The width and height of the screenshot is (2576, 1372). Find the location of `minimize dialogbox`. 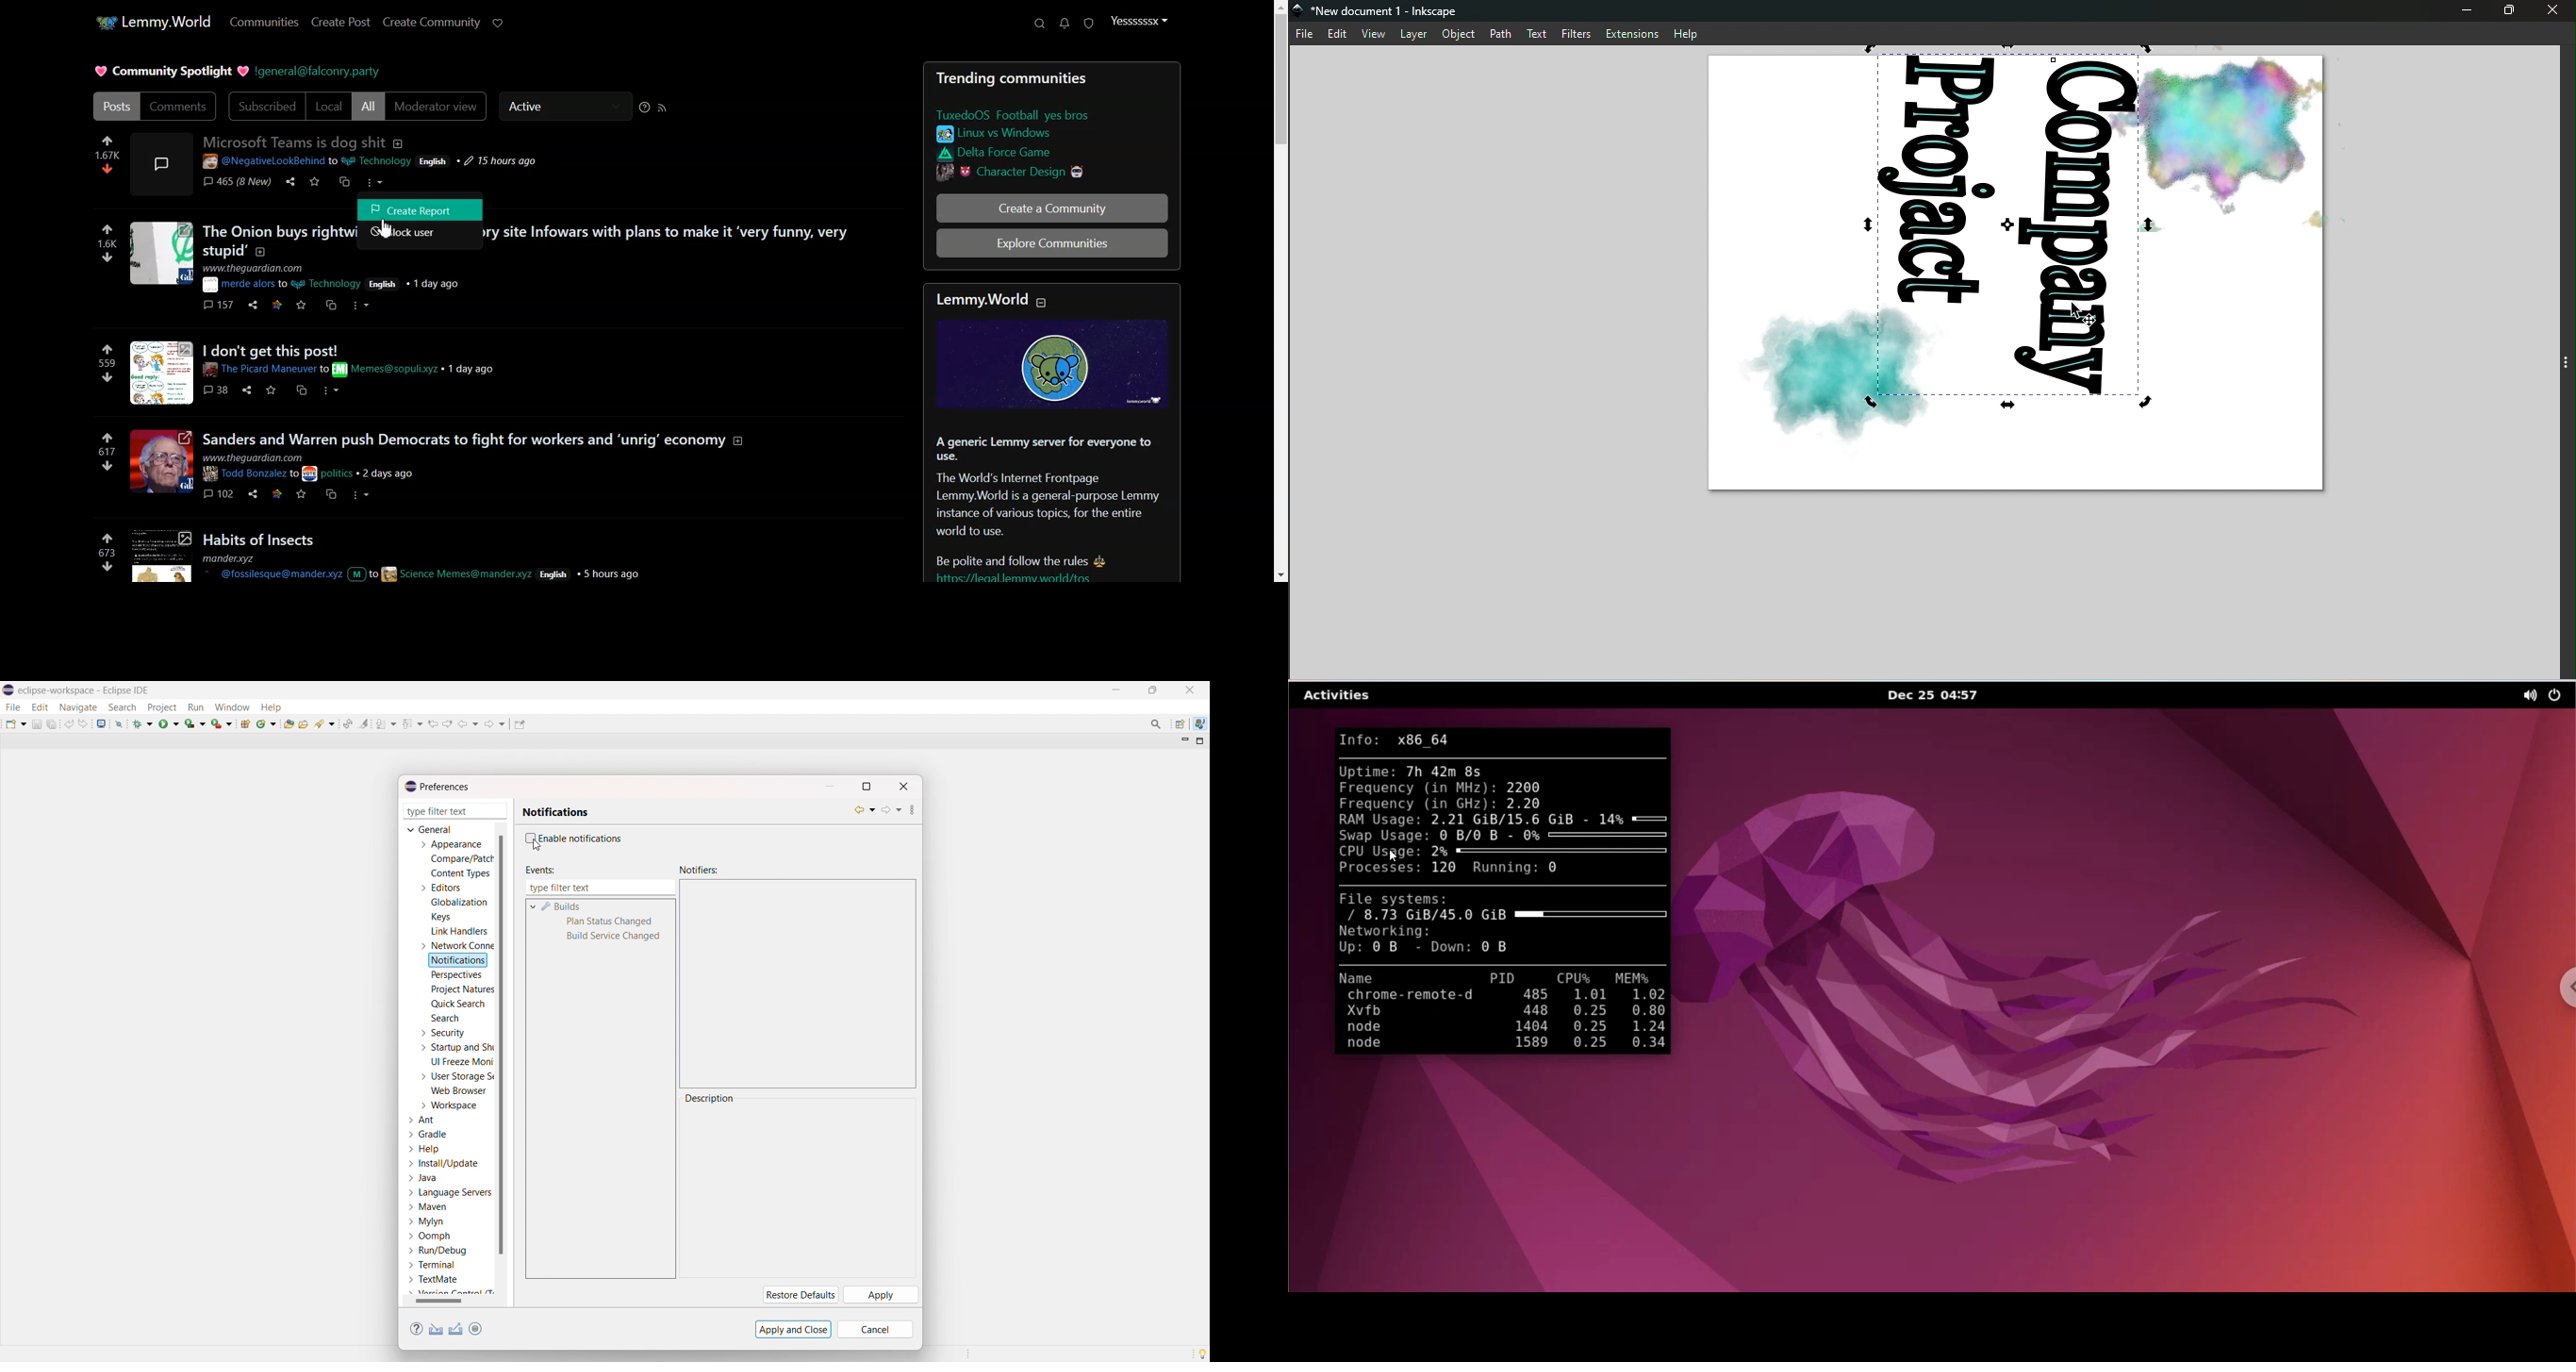

minimize dialogbox is located at coordinates (830, 786).